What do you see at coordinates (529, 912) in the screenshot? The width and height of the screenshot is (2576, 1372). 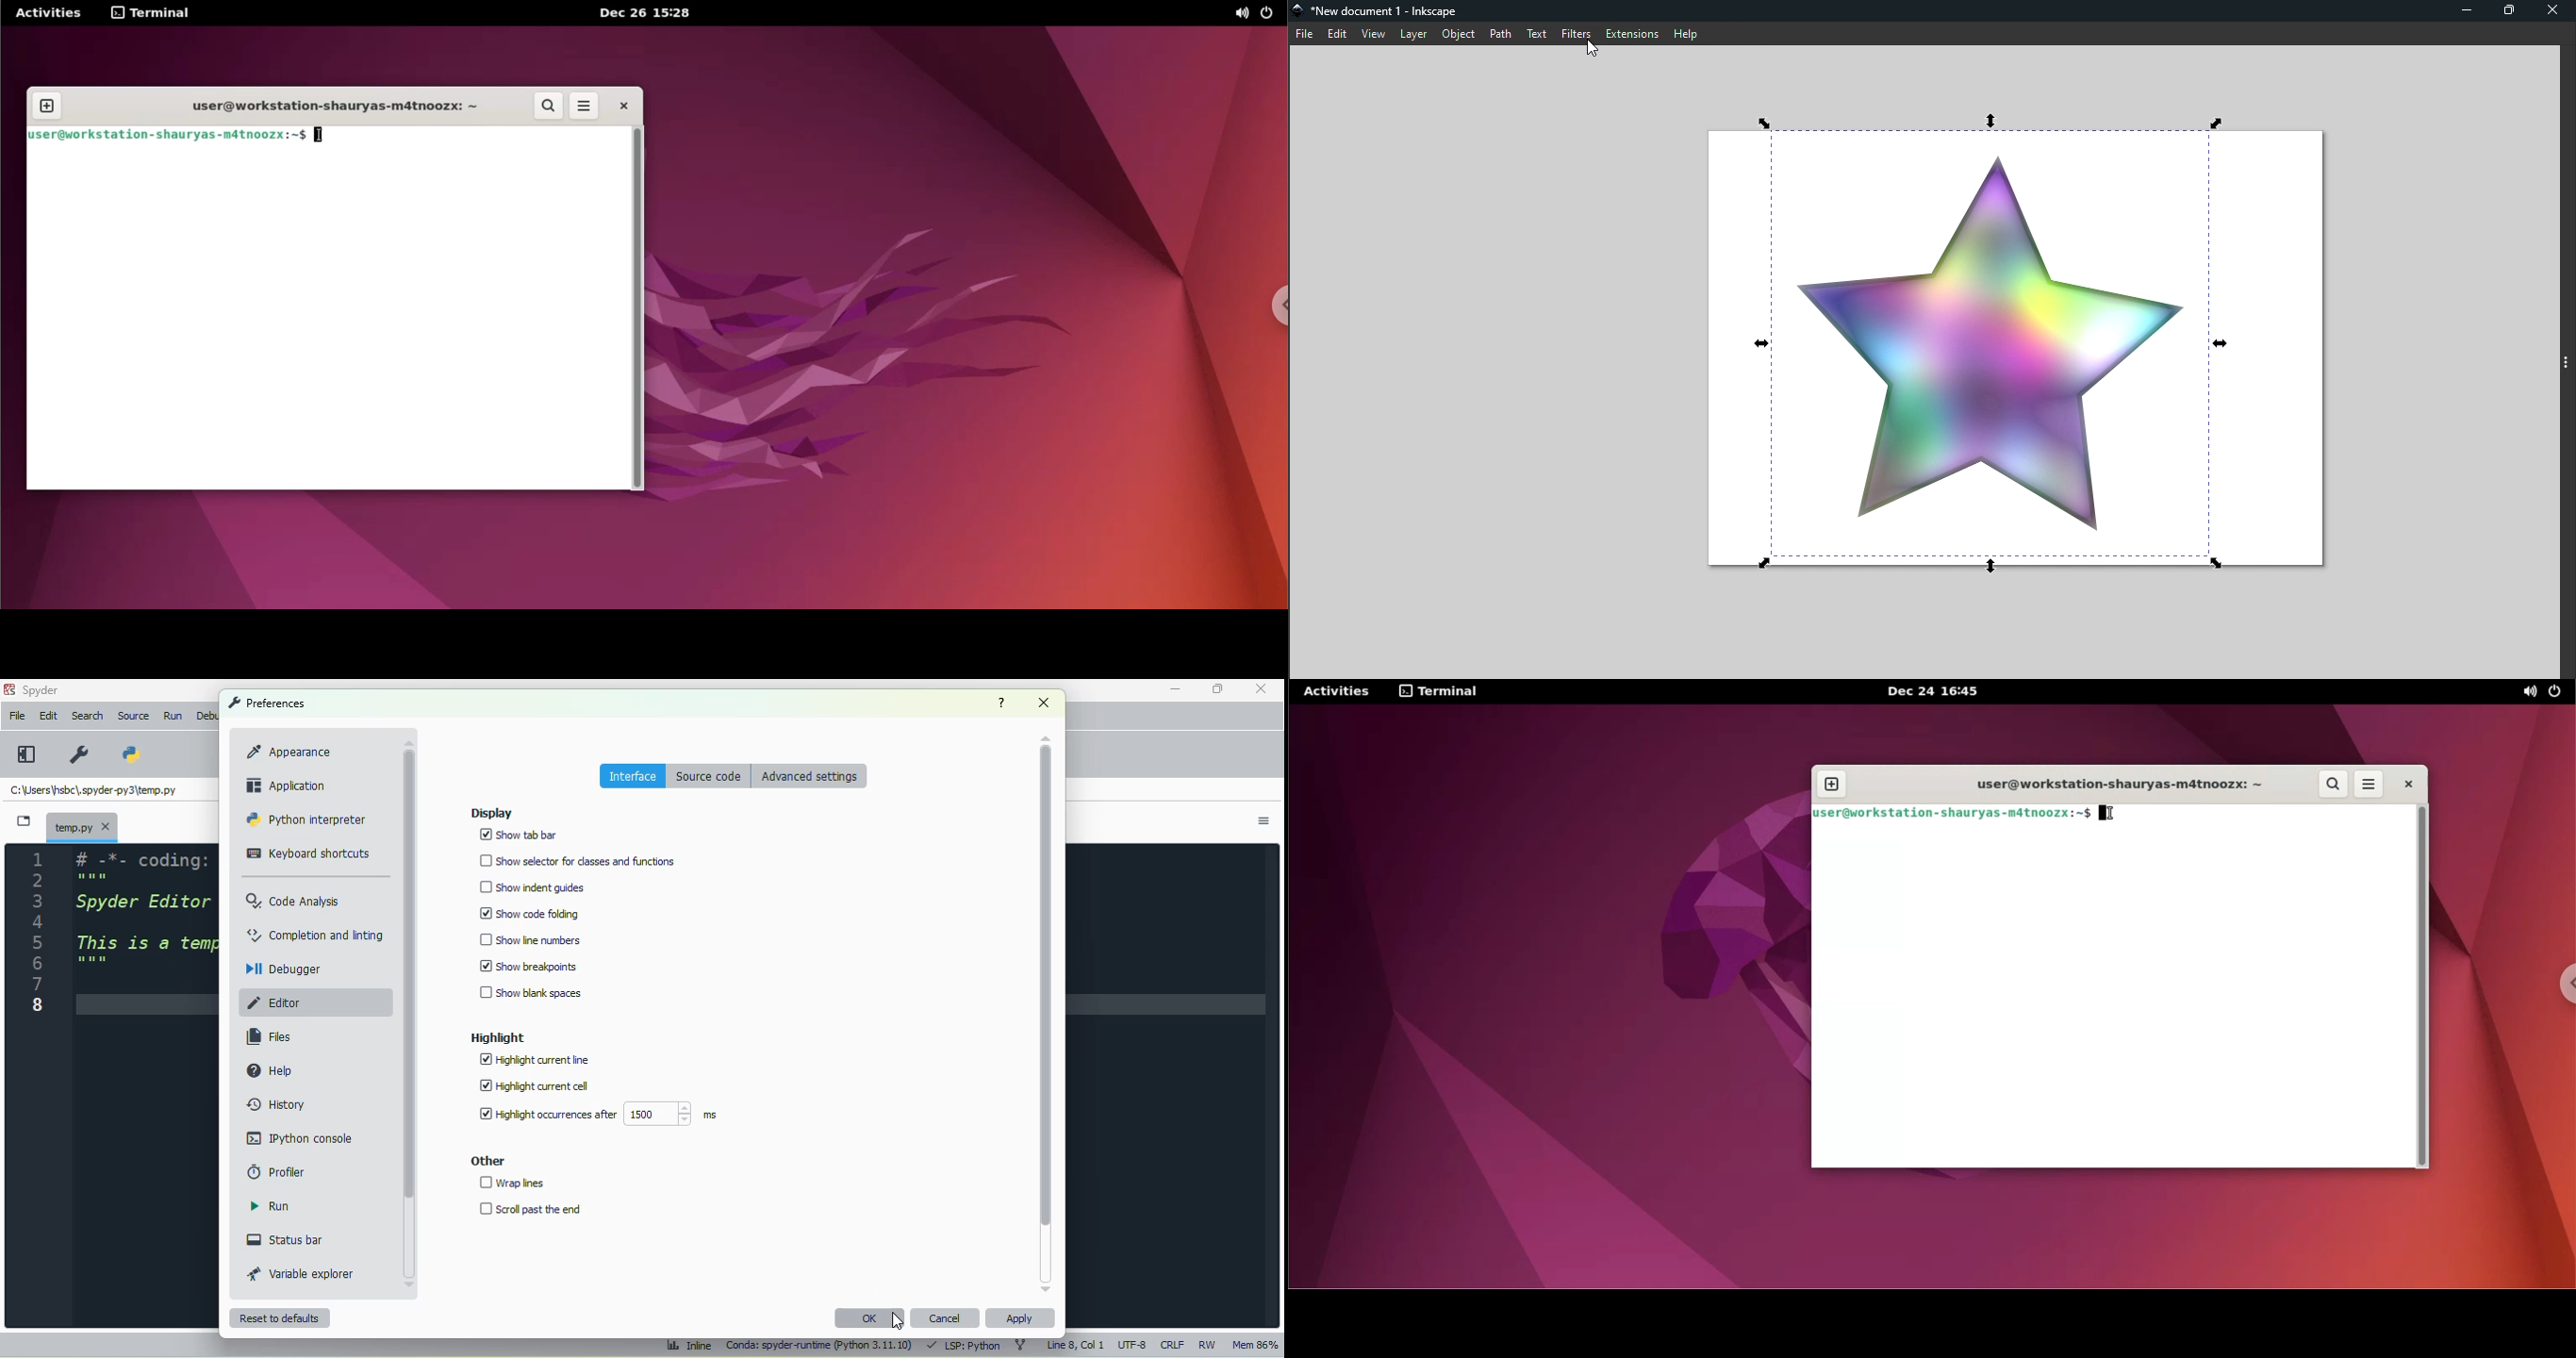 I see `show code folding` at bounding box center [529, 912].